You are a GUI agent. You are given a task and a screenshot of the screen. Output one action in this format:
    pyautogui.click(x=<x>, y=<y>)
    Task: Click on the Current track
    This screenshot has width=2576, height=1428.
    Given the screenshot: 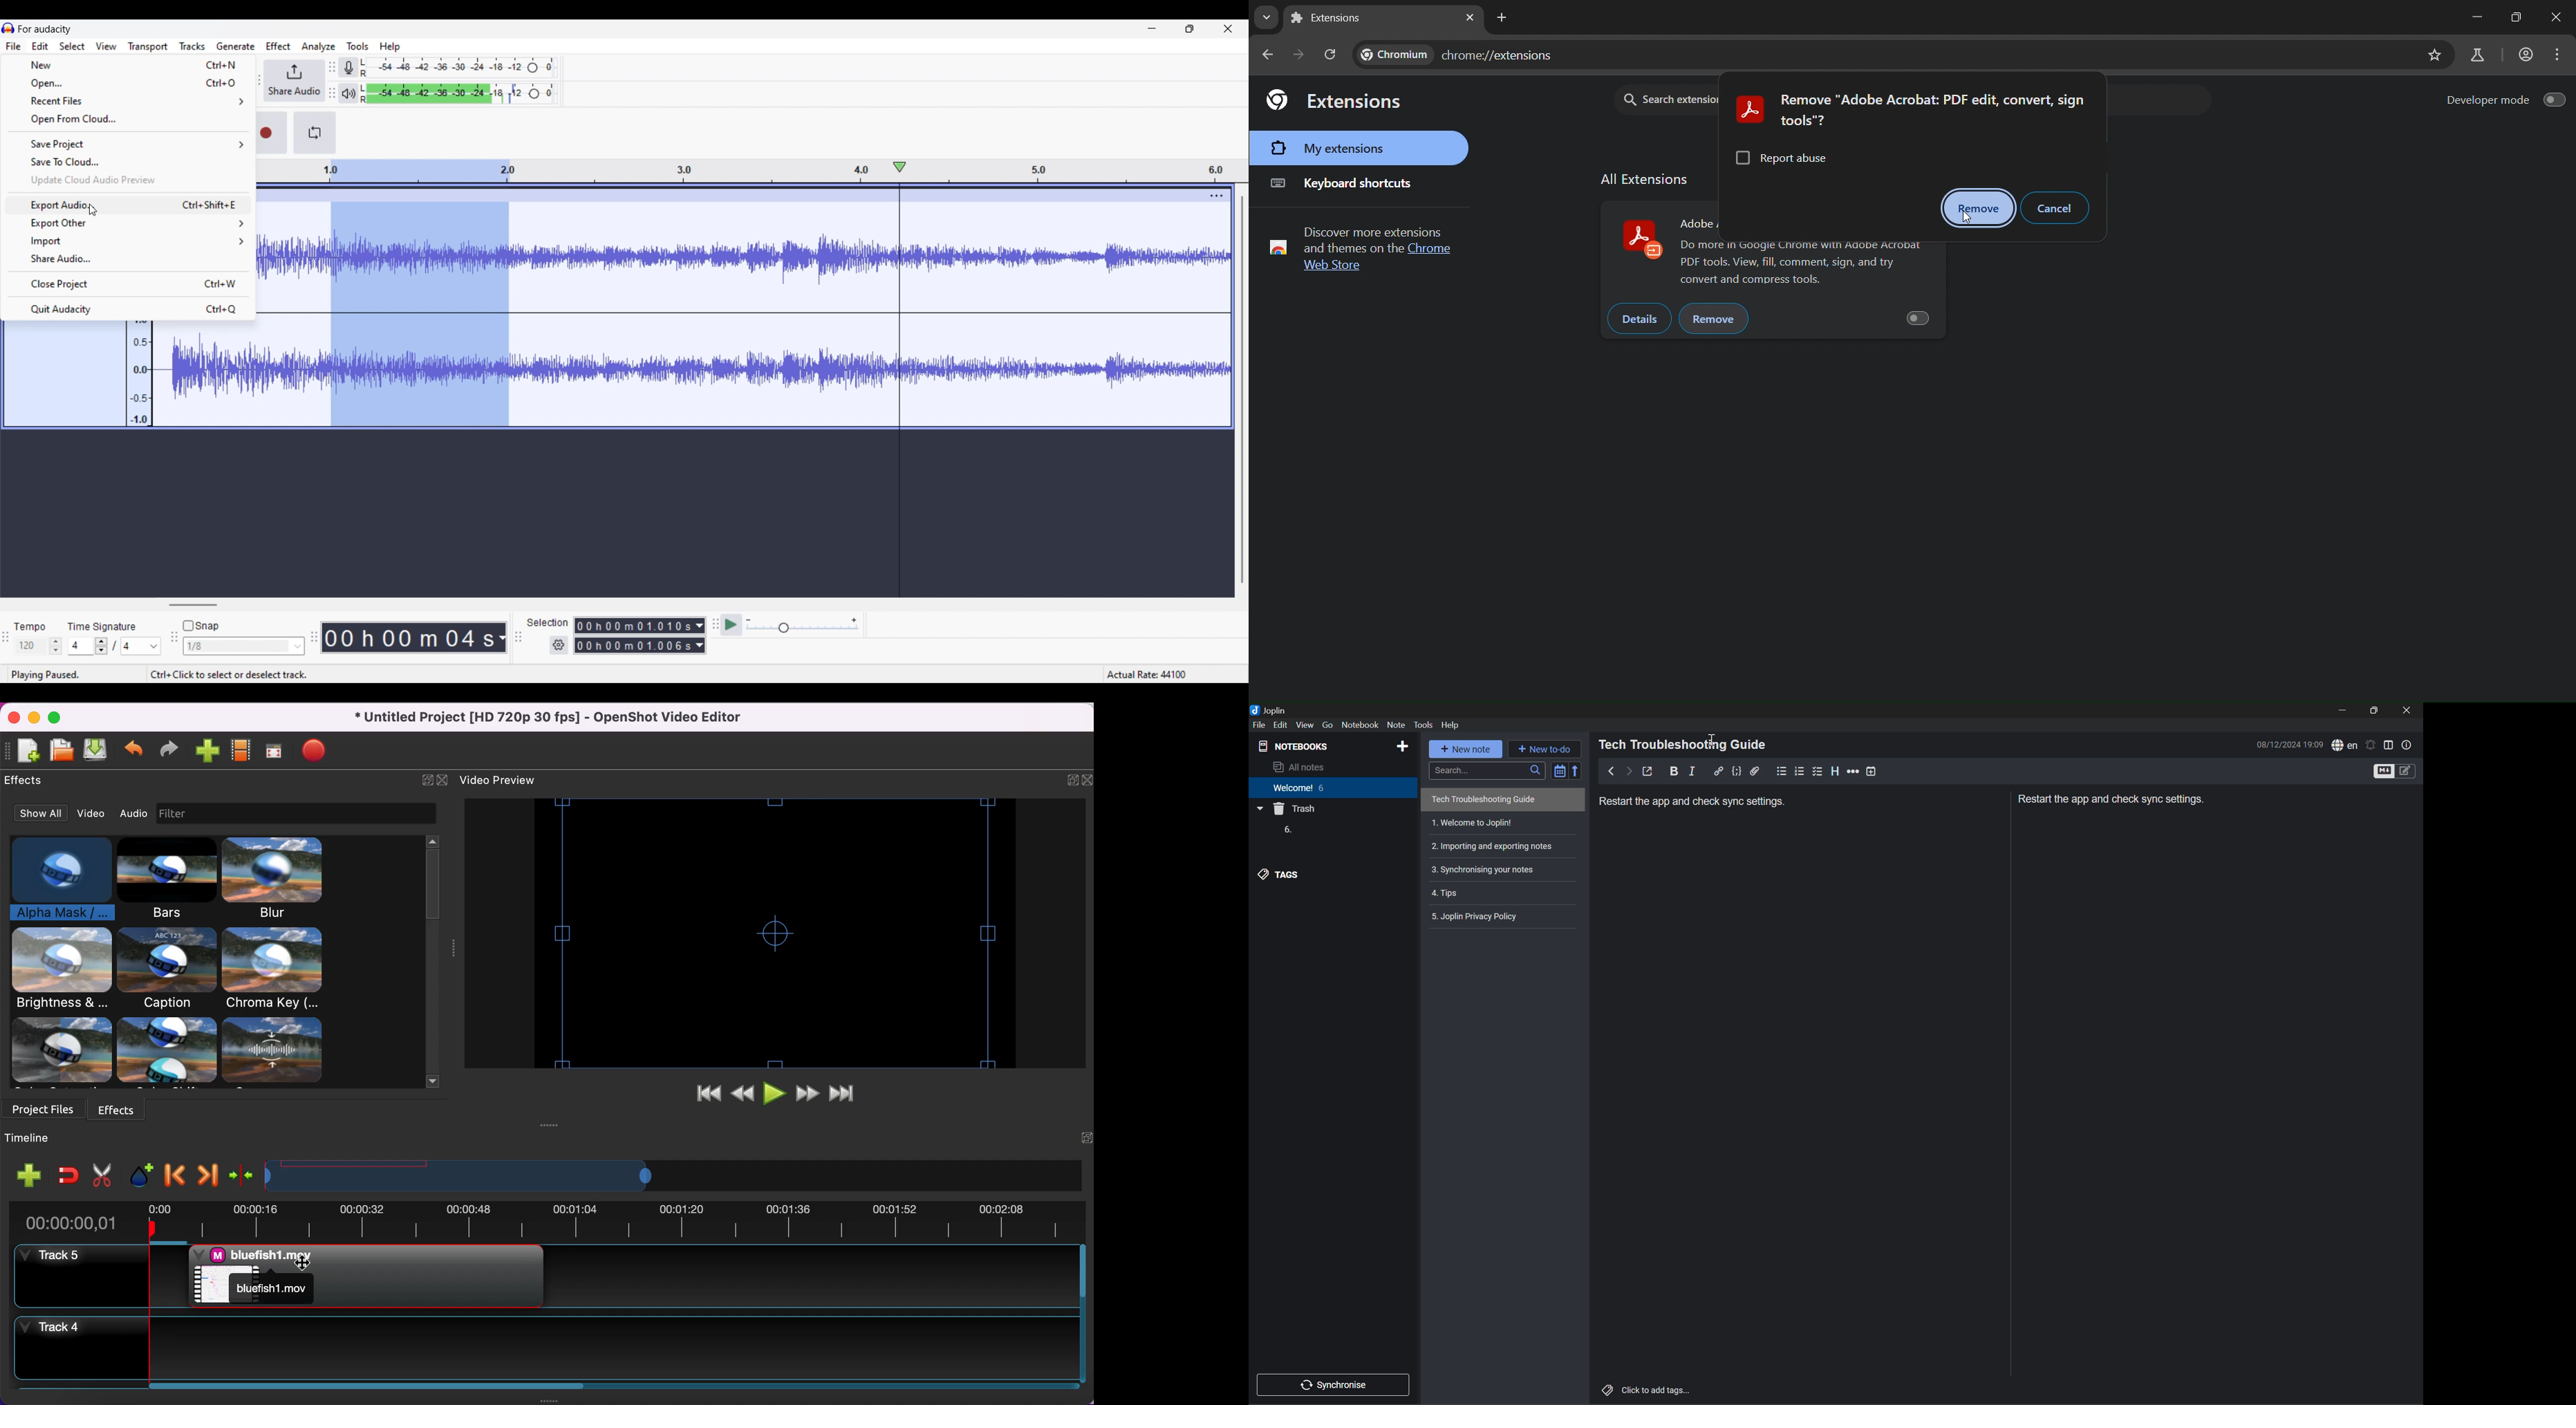 What is the action you would take?
    pyautogui.click(x=291, y=308)
    